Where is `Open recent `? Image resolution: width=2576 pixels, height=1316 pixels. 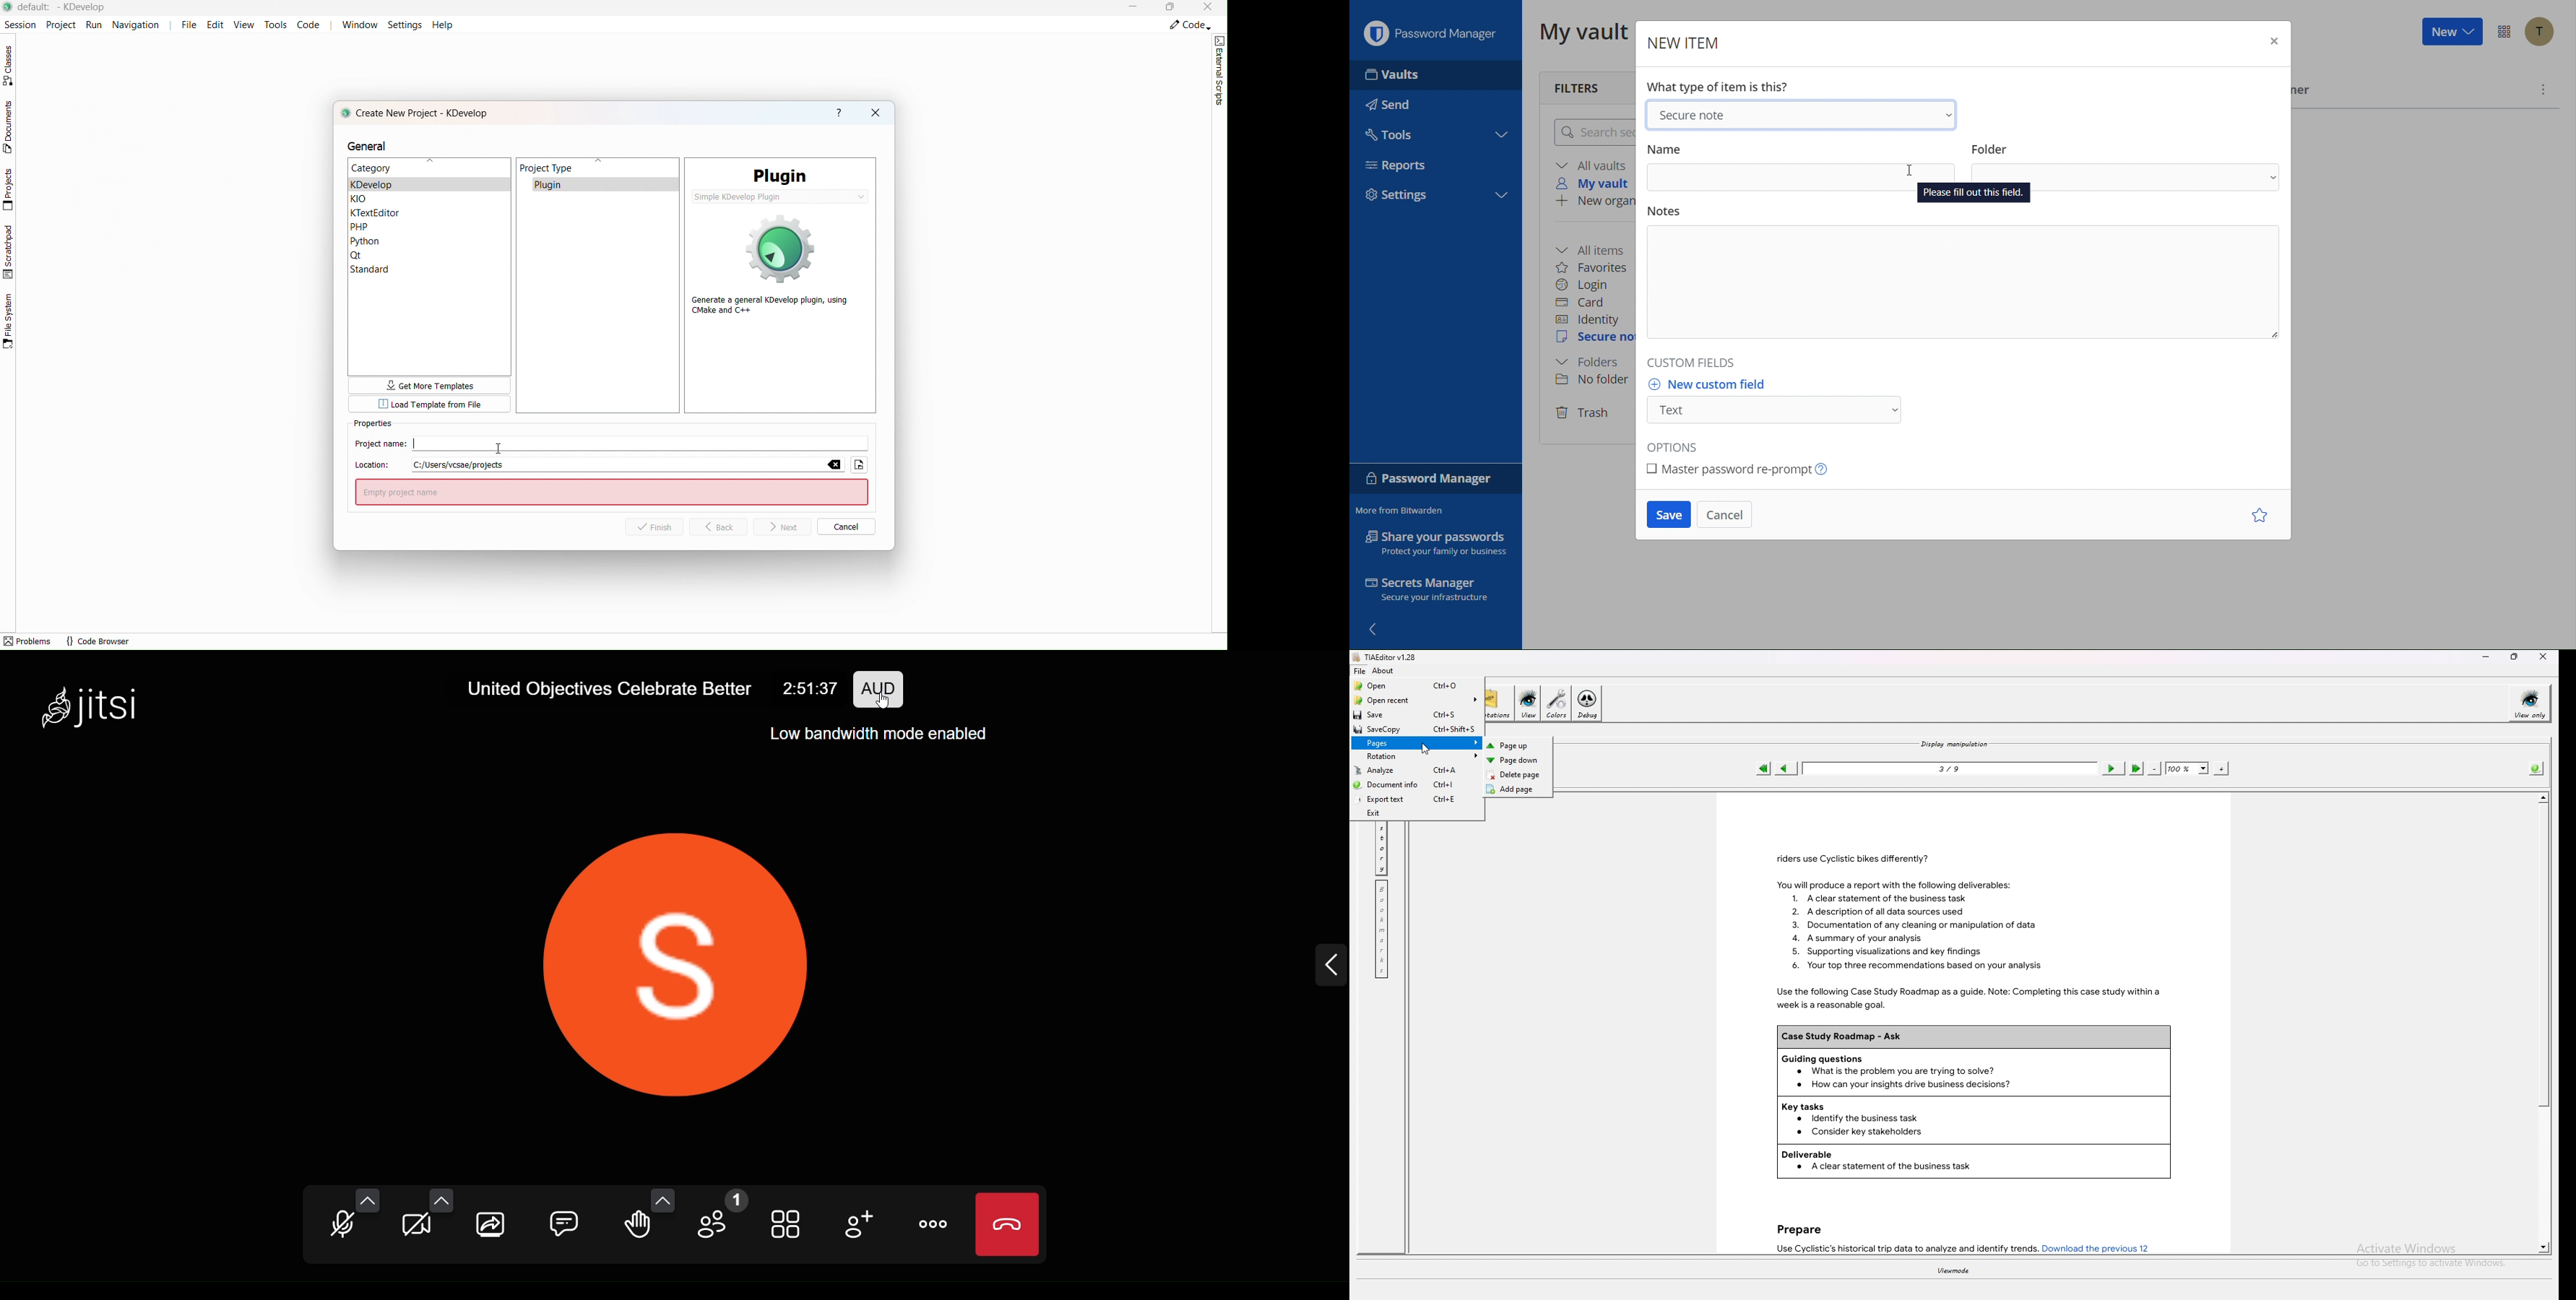
Open recent  is located at coordinates (1417, 700).